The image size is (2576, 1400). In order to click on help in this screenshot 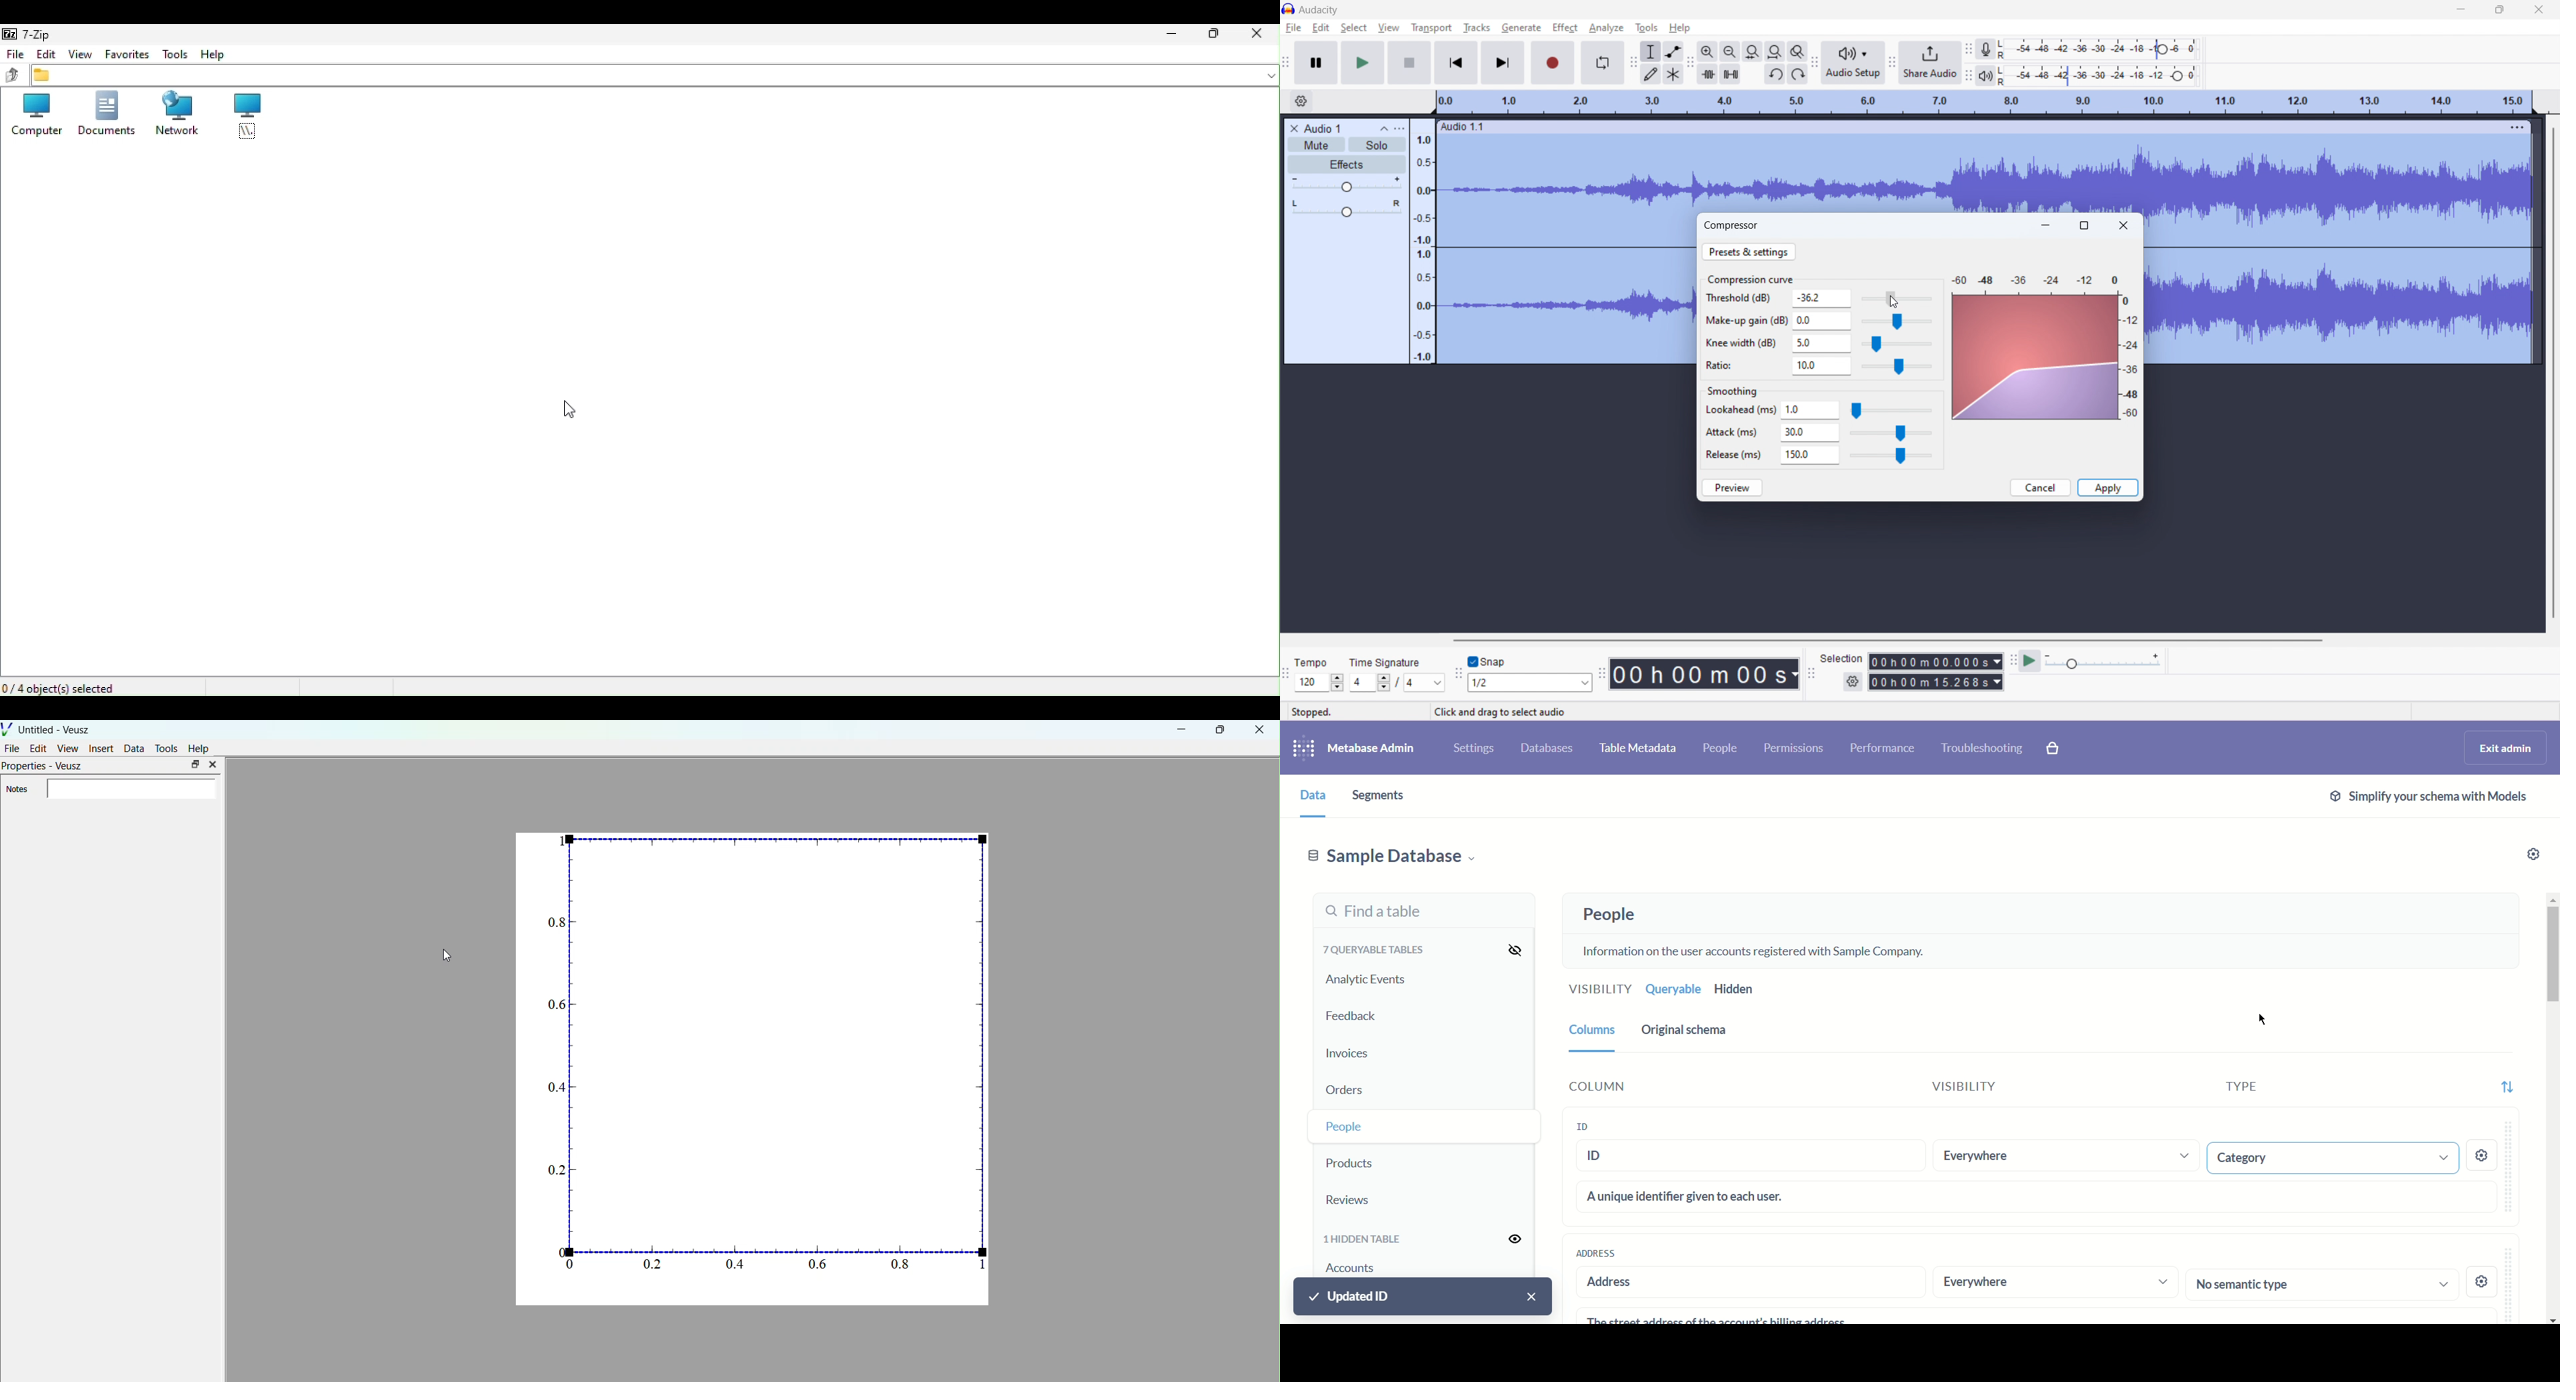, I will do `click(1680, 28)`.